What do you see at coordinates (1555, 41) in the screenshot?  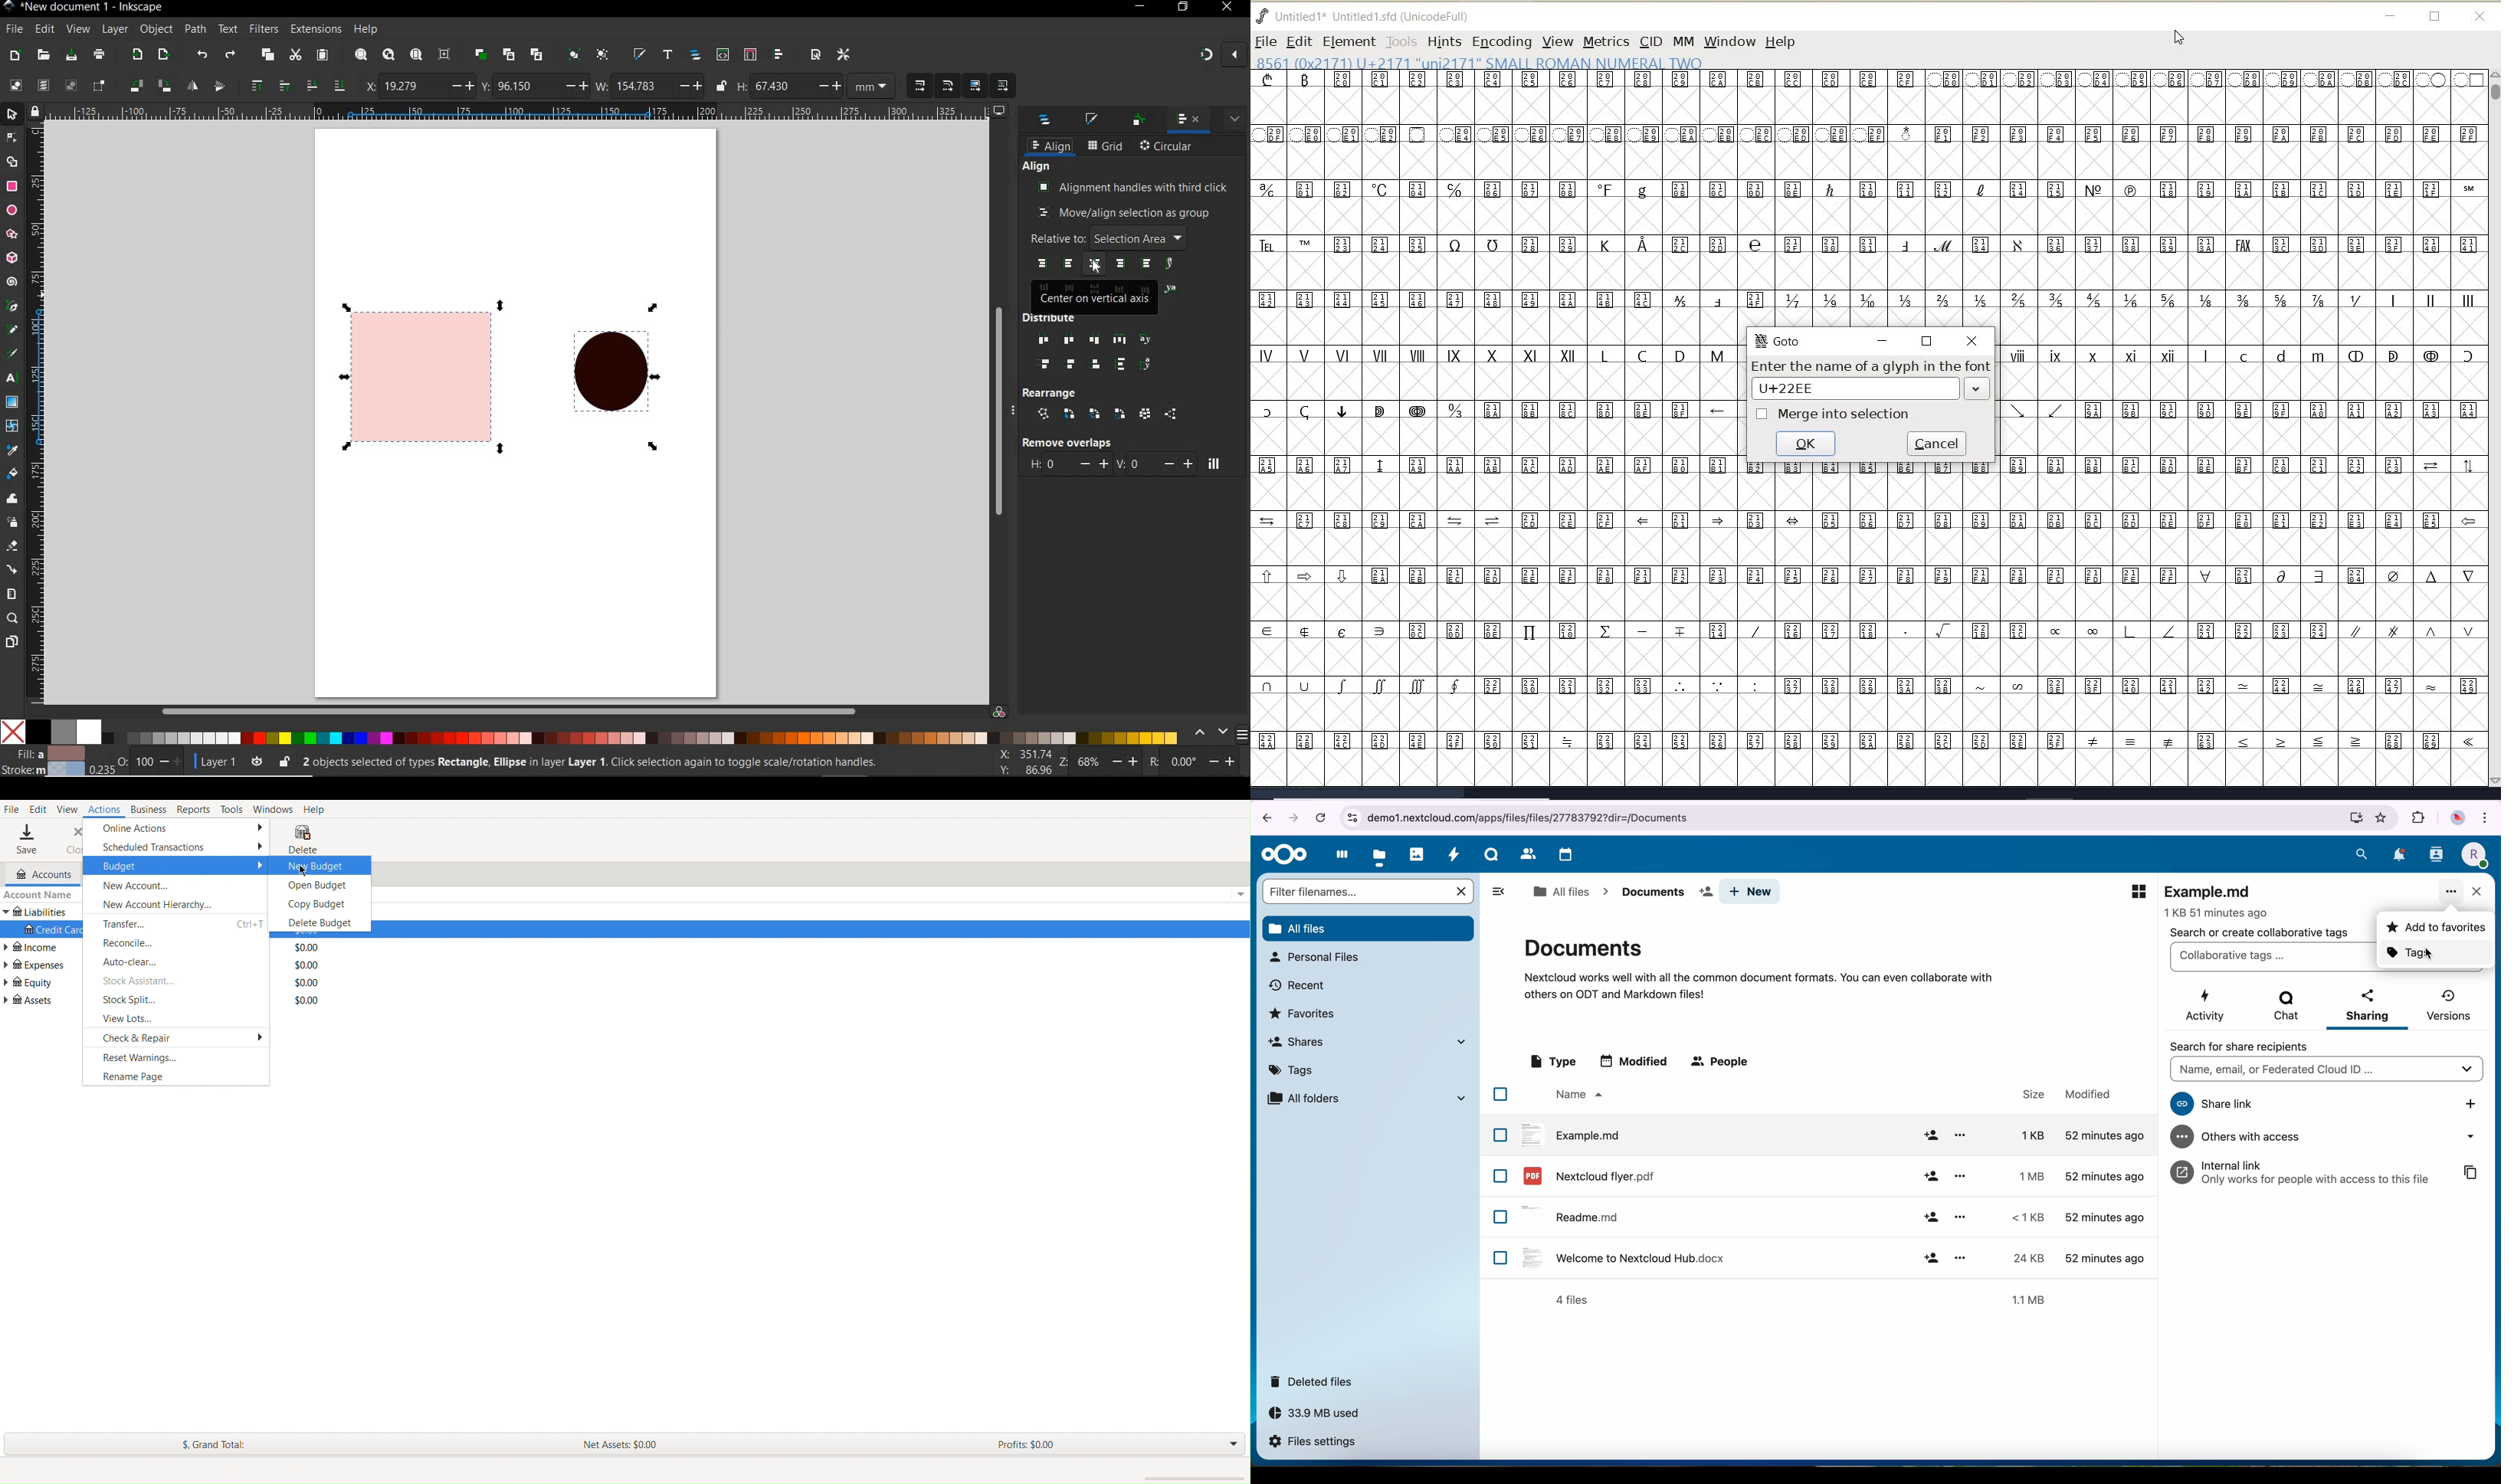 I see `VIEW` at bounding box center [1555, 41].